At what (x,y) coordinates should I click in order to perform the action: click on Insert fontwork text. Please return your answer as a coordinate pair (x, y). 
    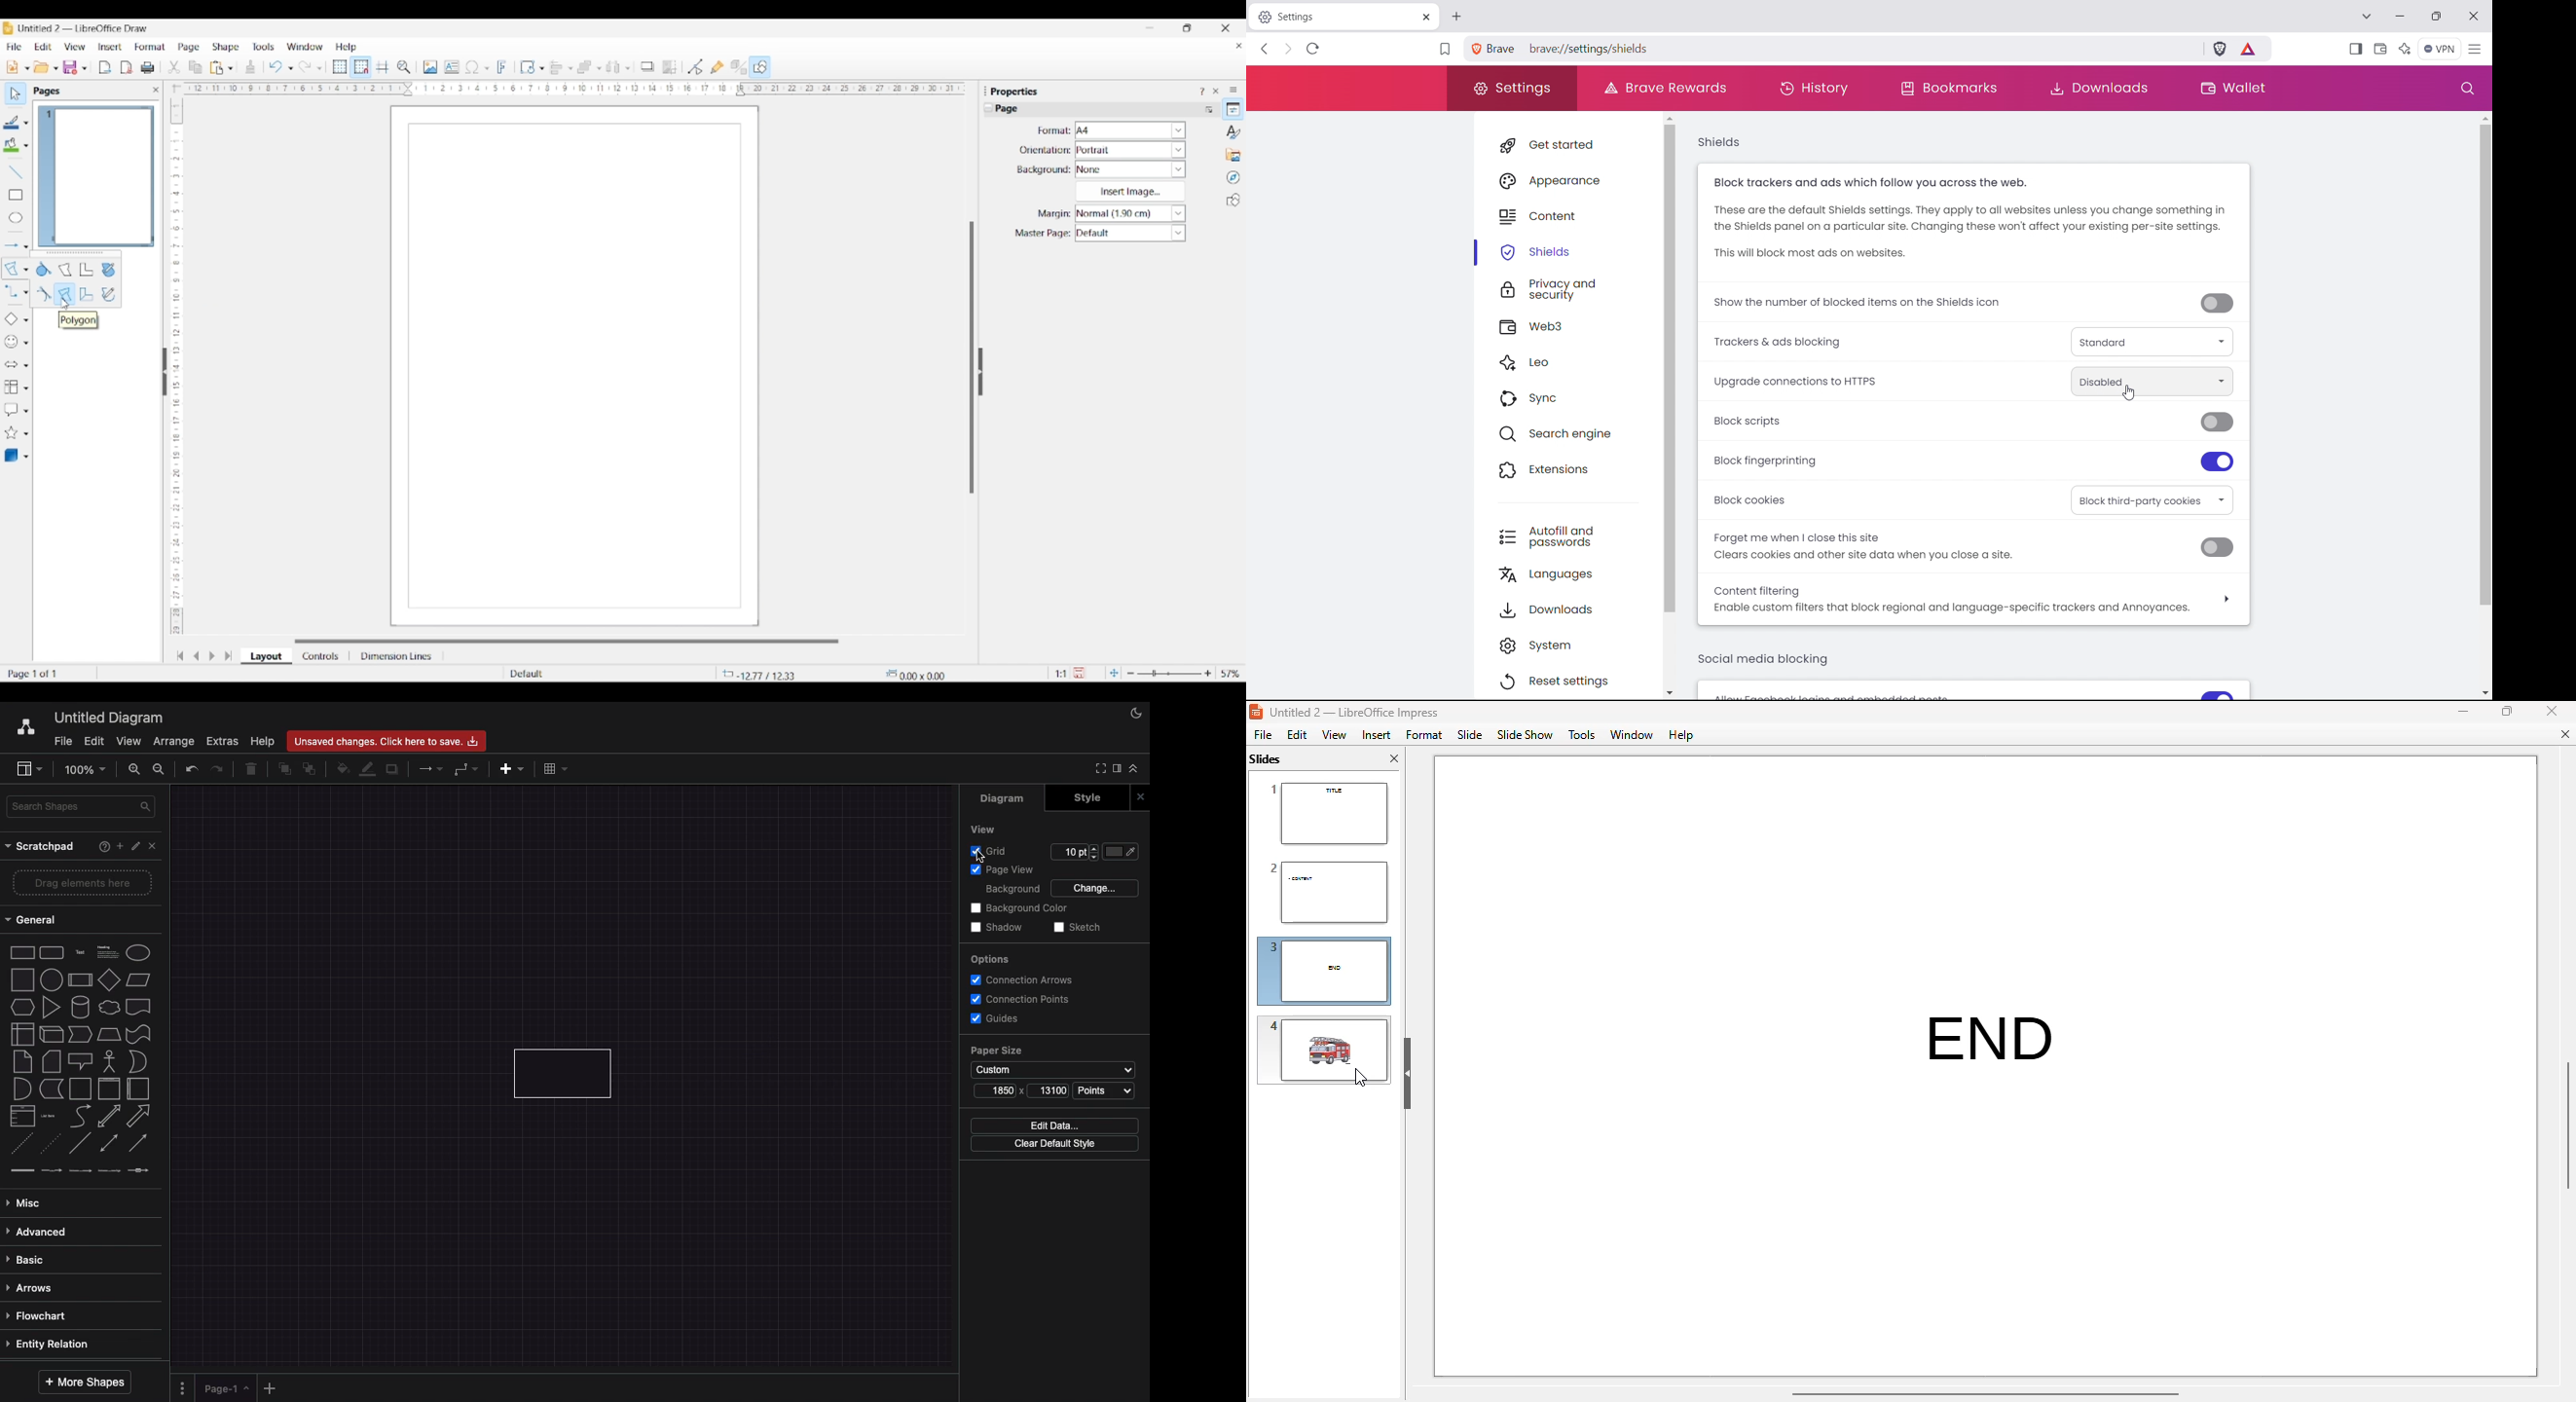
    Looking at the image, I should click on (502, 67).